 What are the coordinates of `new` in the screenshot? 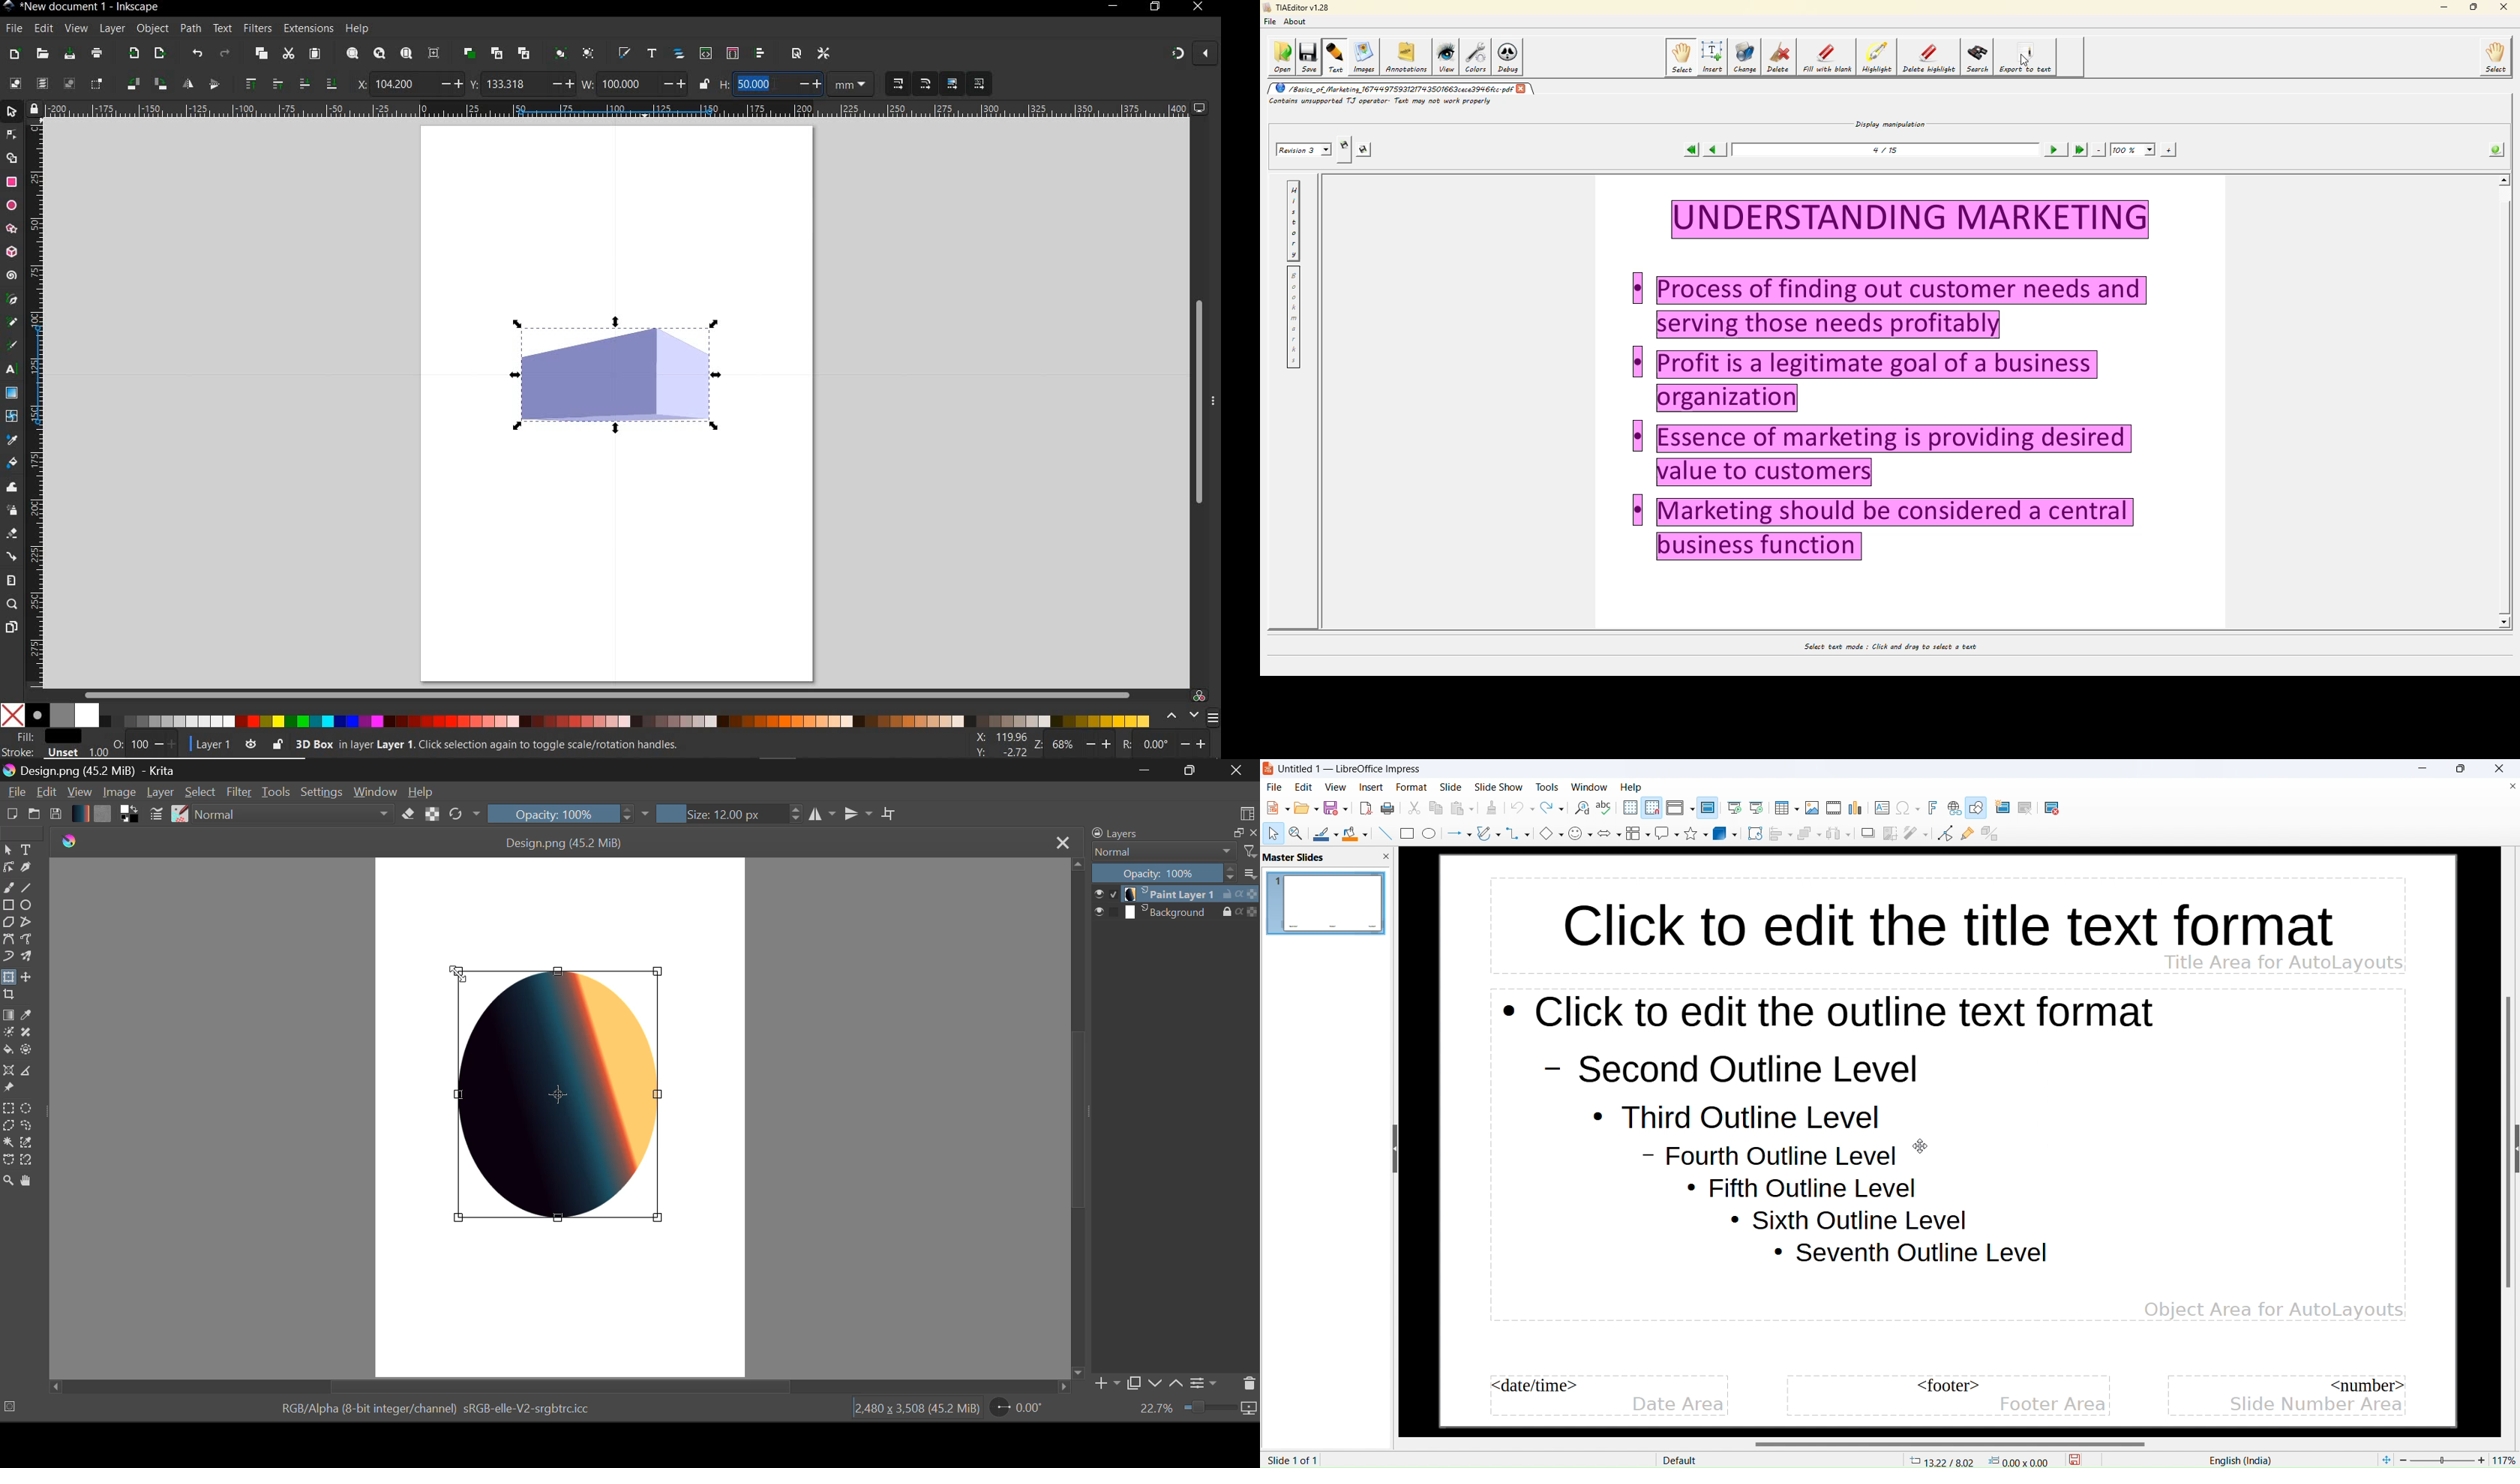 It's located at (1278, 808).